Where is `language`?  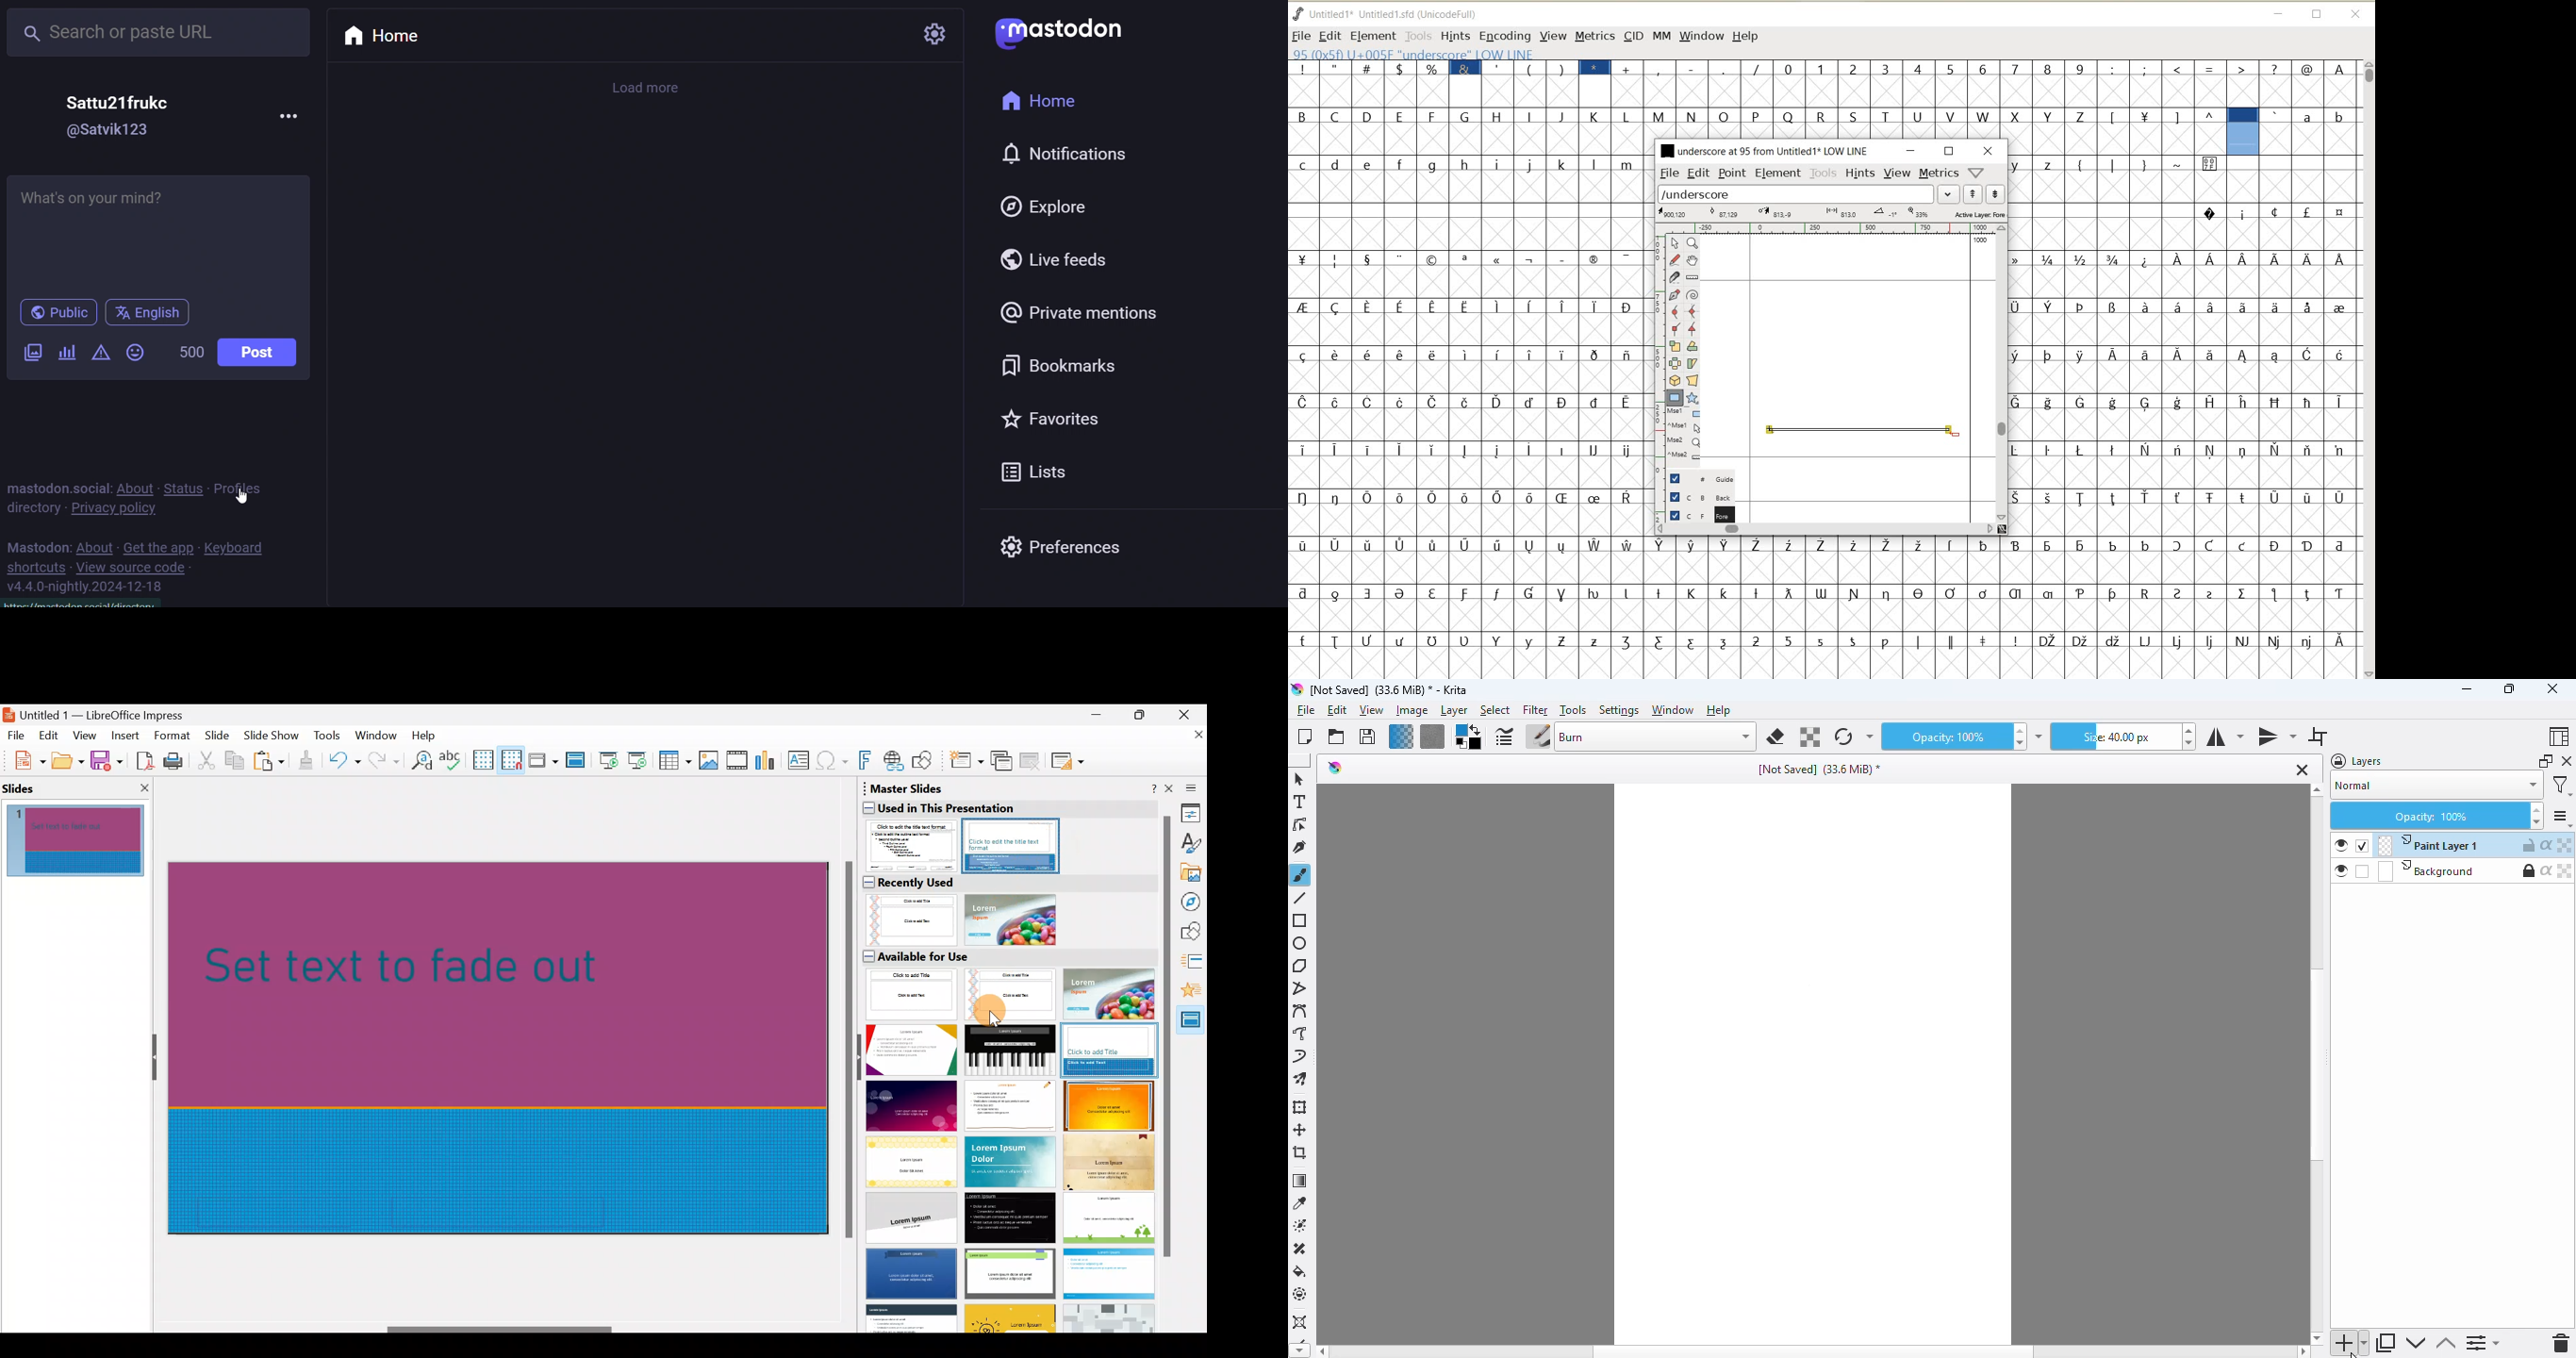 language is located at coordinates (147, 311).